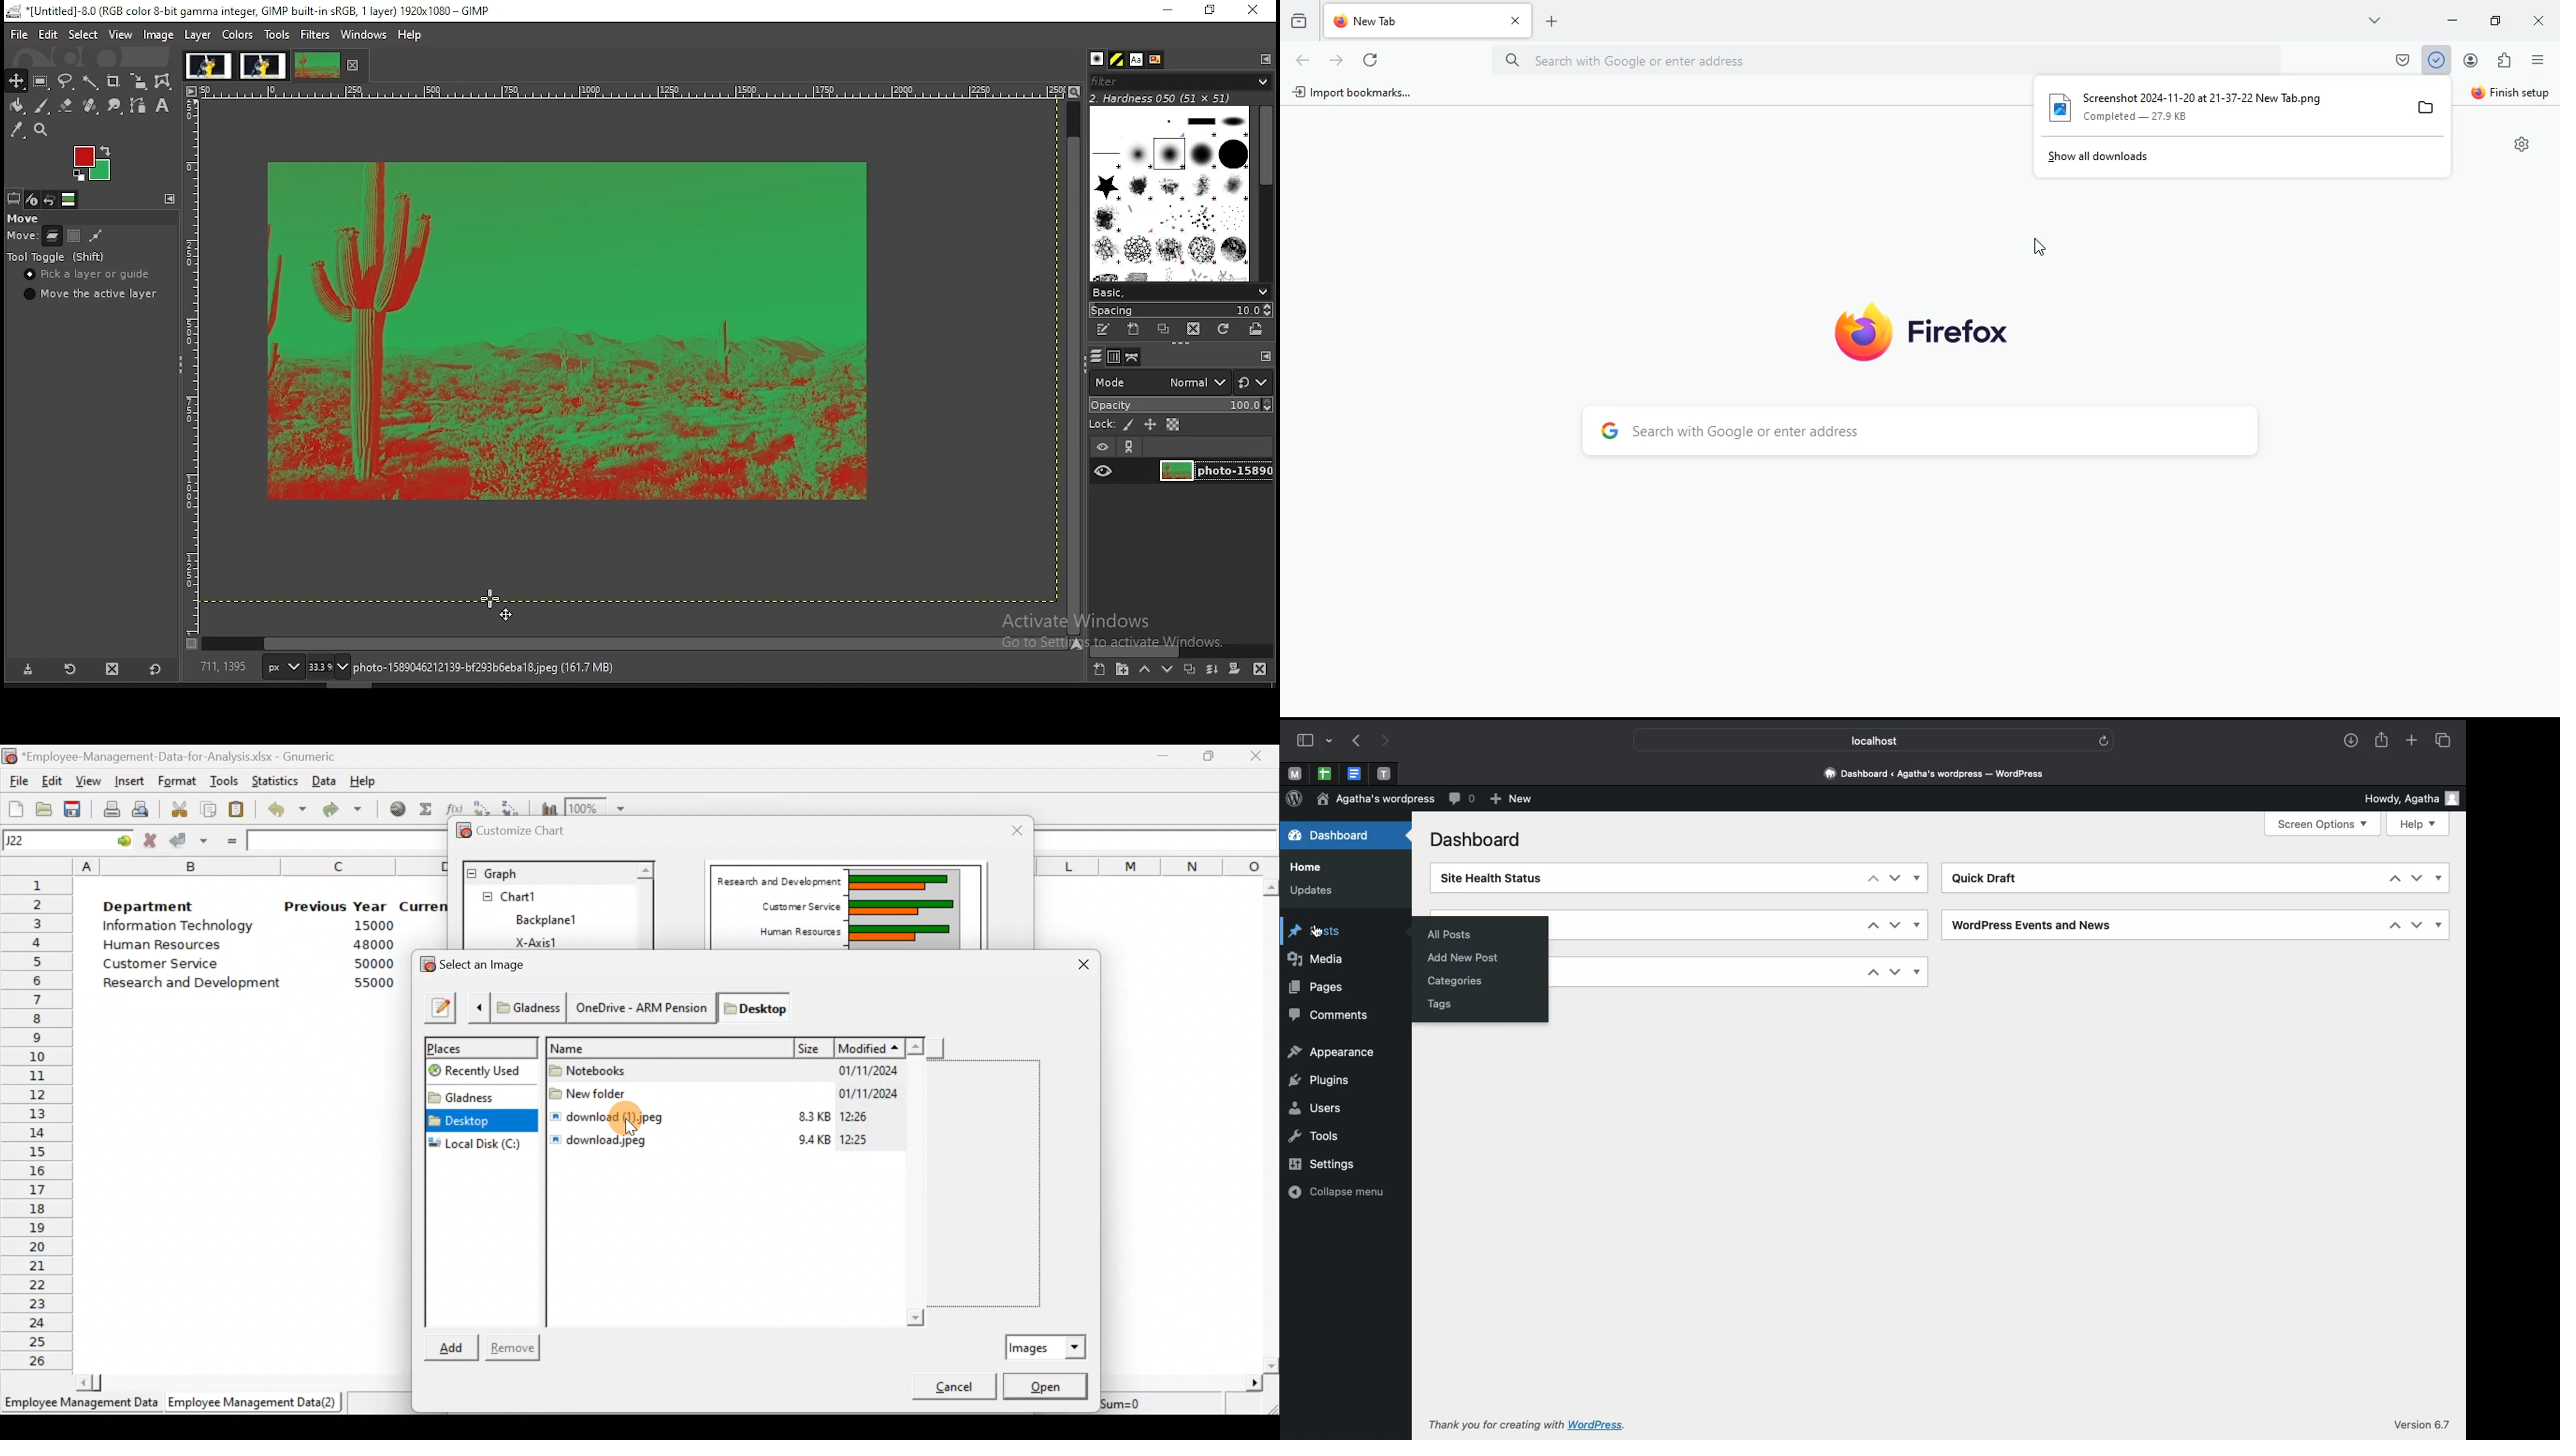 This screenshot has width=2576, height=1456. I want to click on scroll bar, so click(1181, 650).